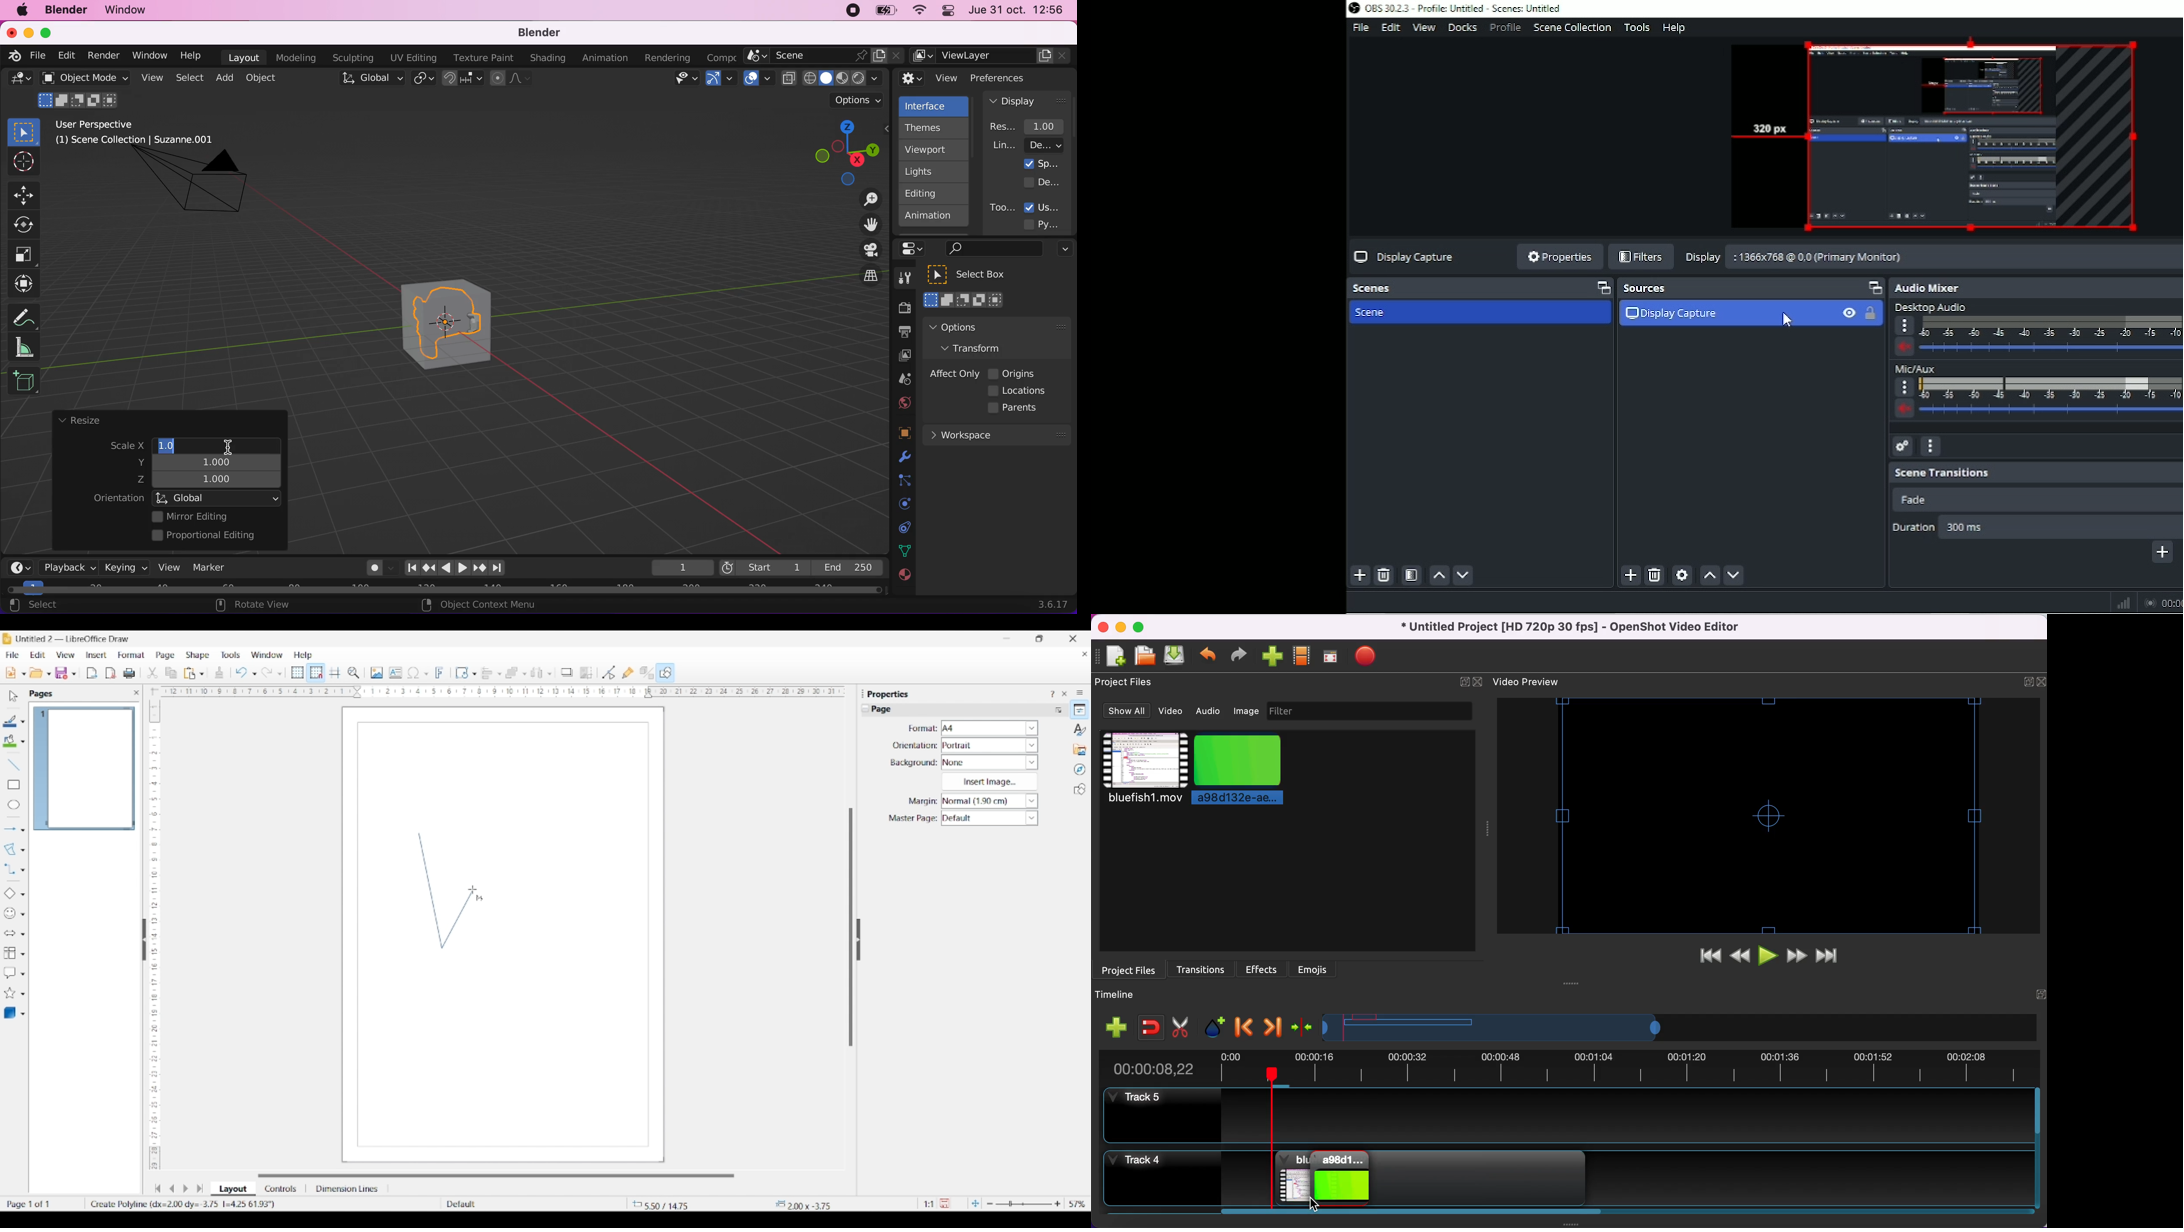 This screenshot has width=2184, height=1232. What do you see at coordinates (23, 742) in the screenshot?
I see `Fill color options` at bounding box center [23, 742].